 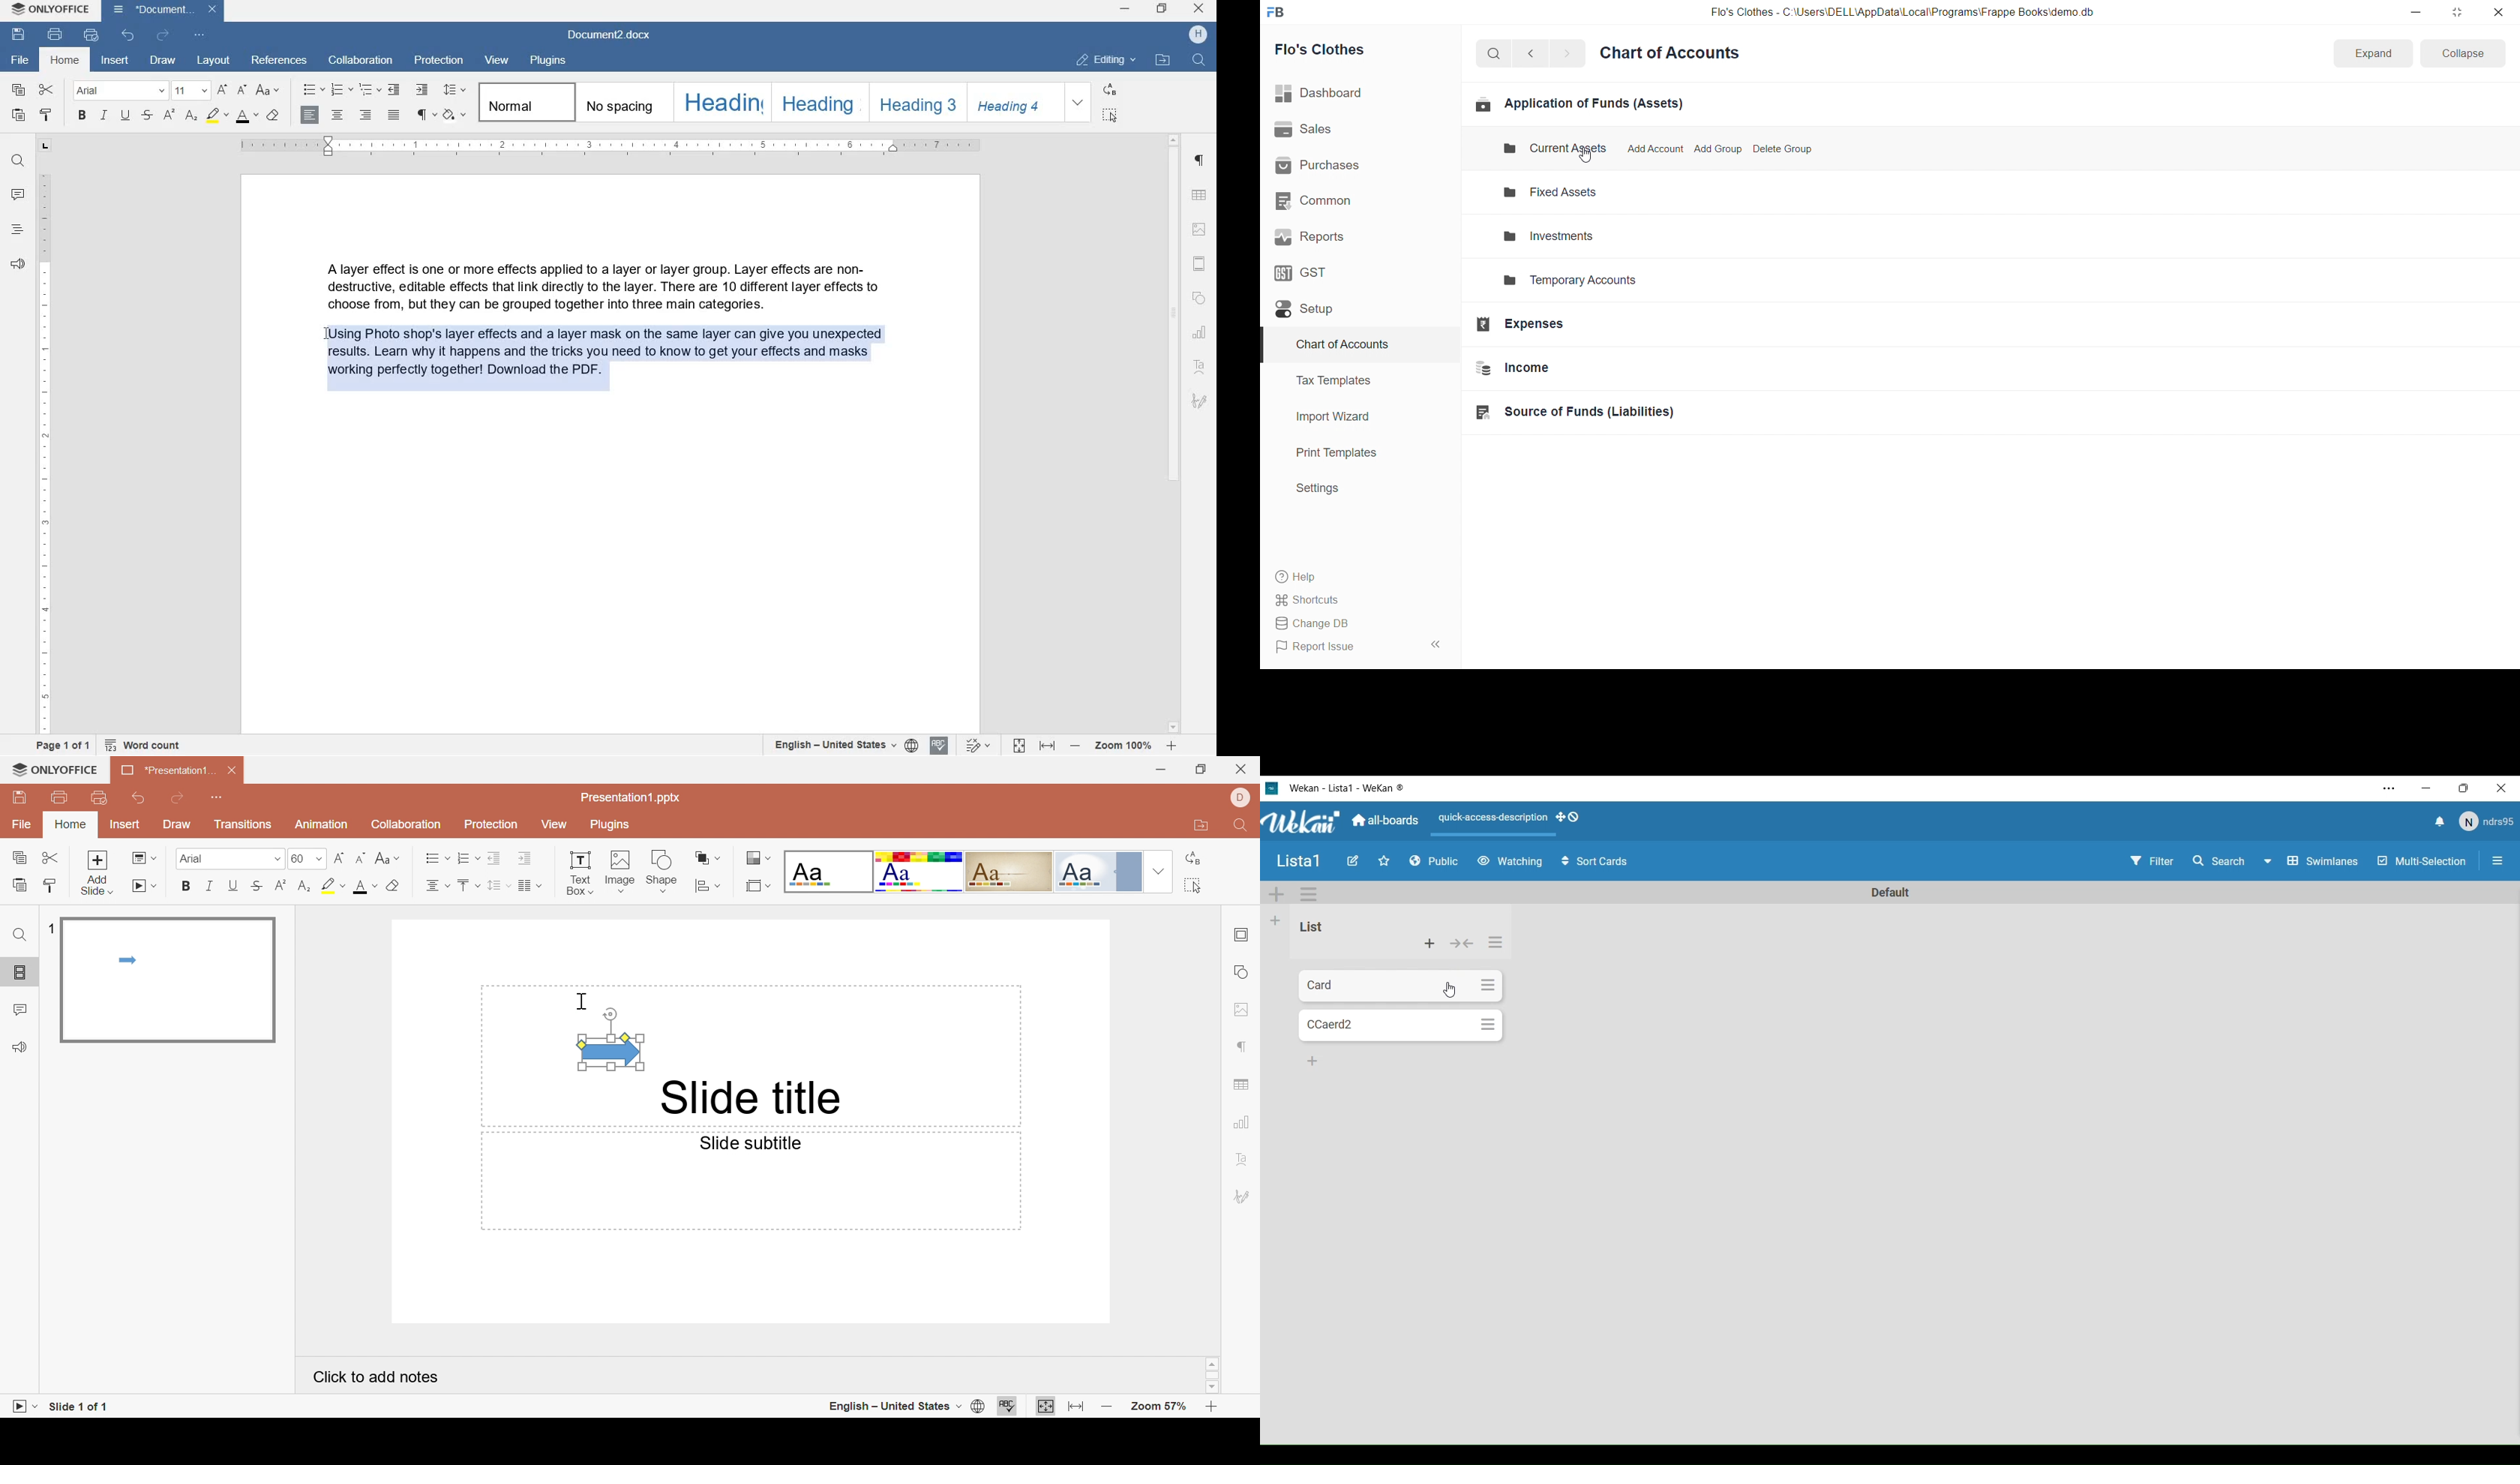 What do you see at coordinates (116, 62) in the screenshot?
I see `INSERT` at bounding box center [116, 62].